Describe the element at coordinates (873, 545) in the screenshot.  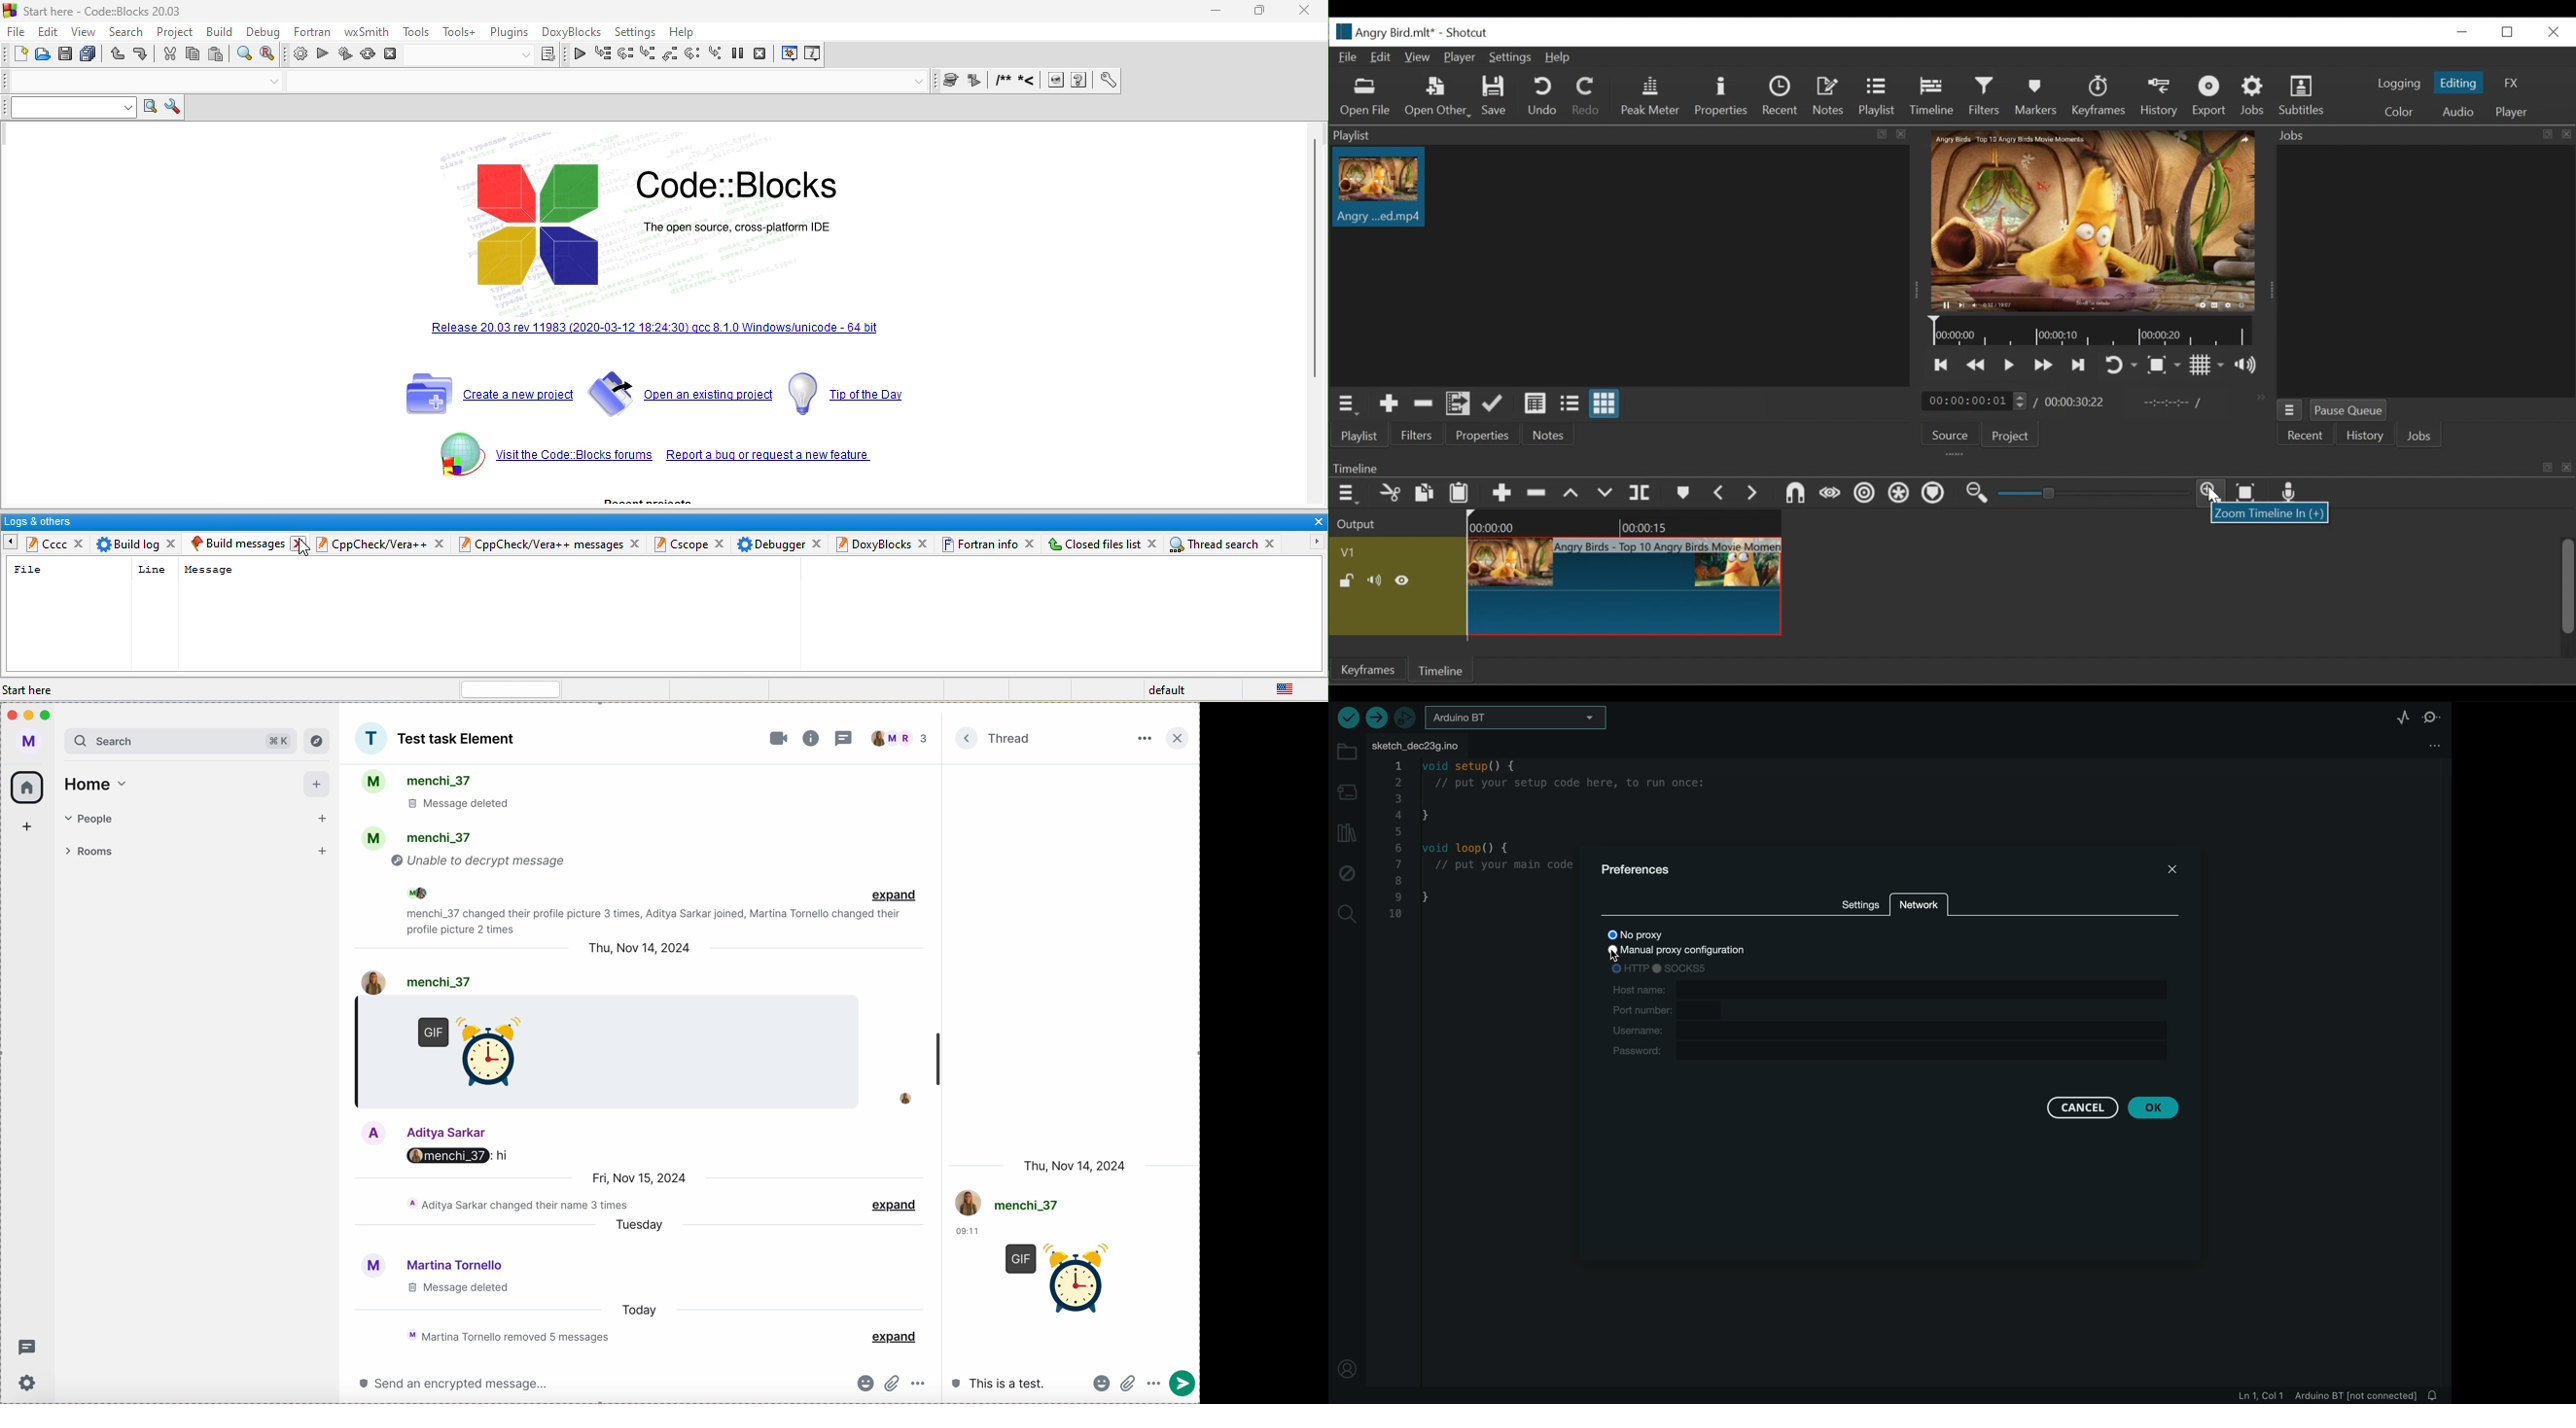
I see `doxy blocks` at that location.